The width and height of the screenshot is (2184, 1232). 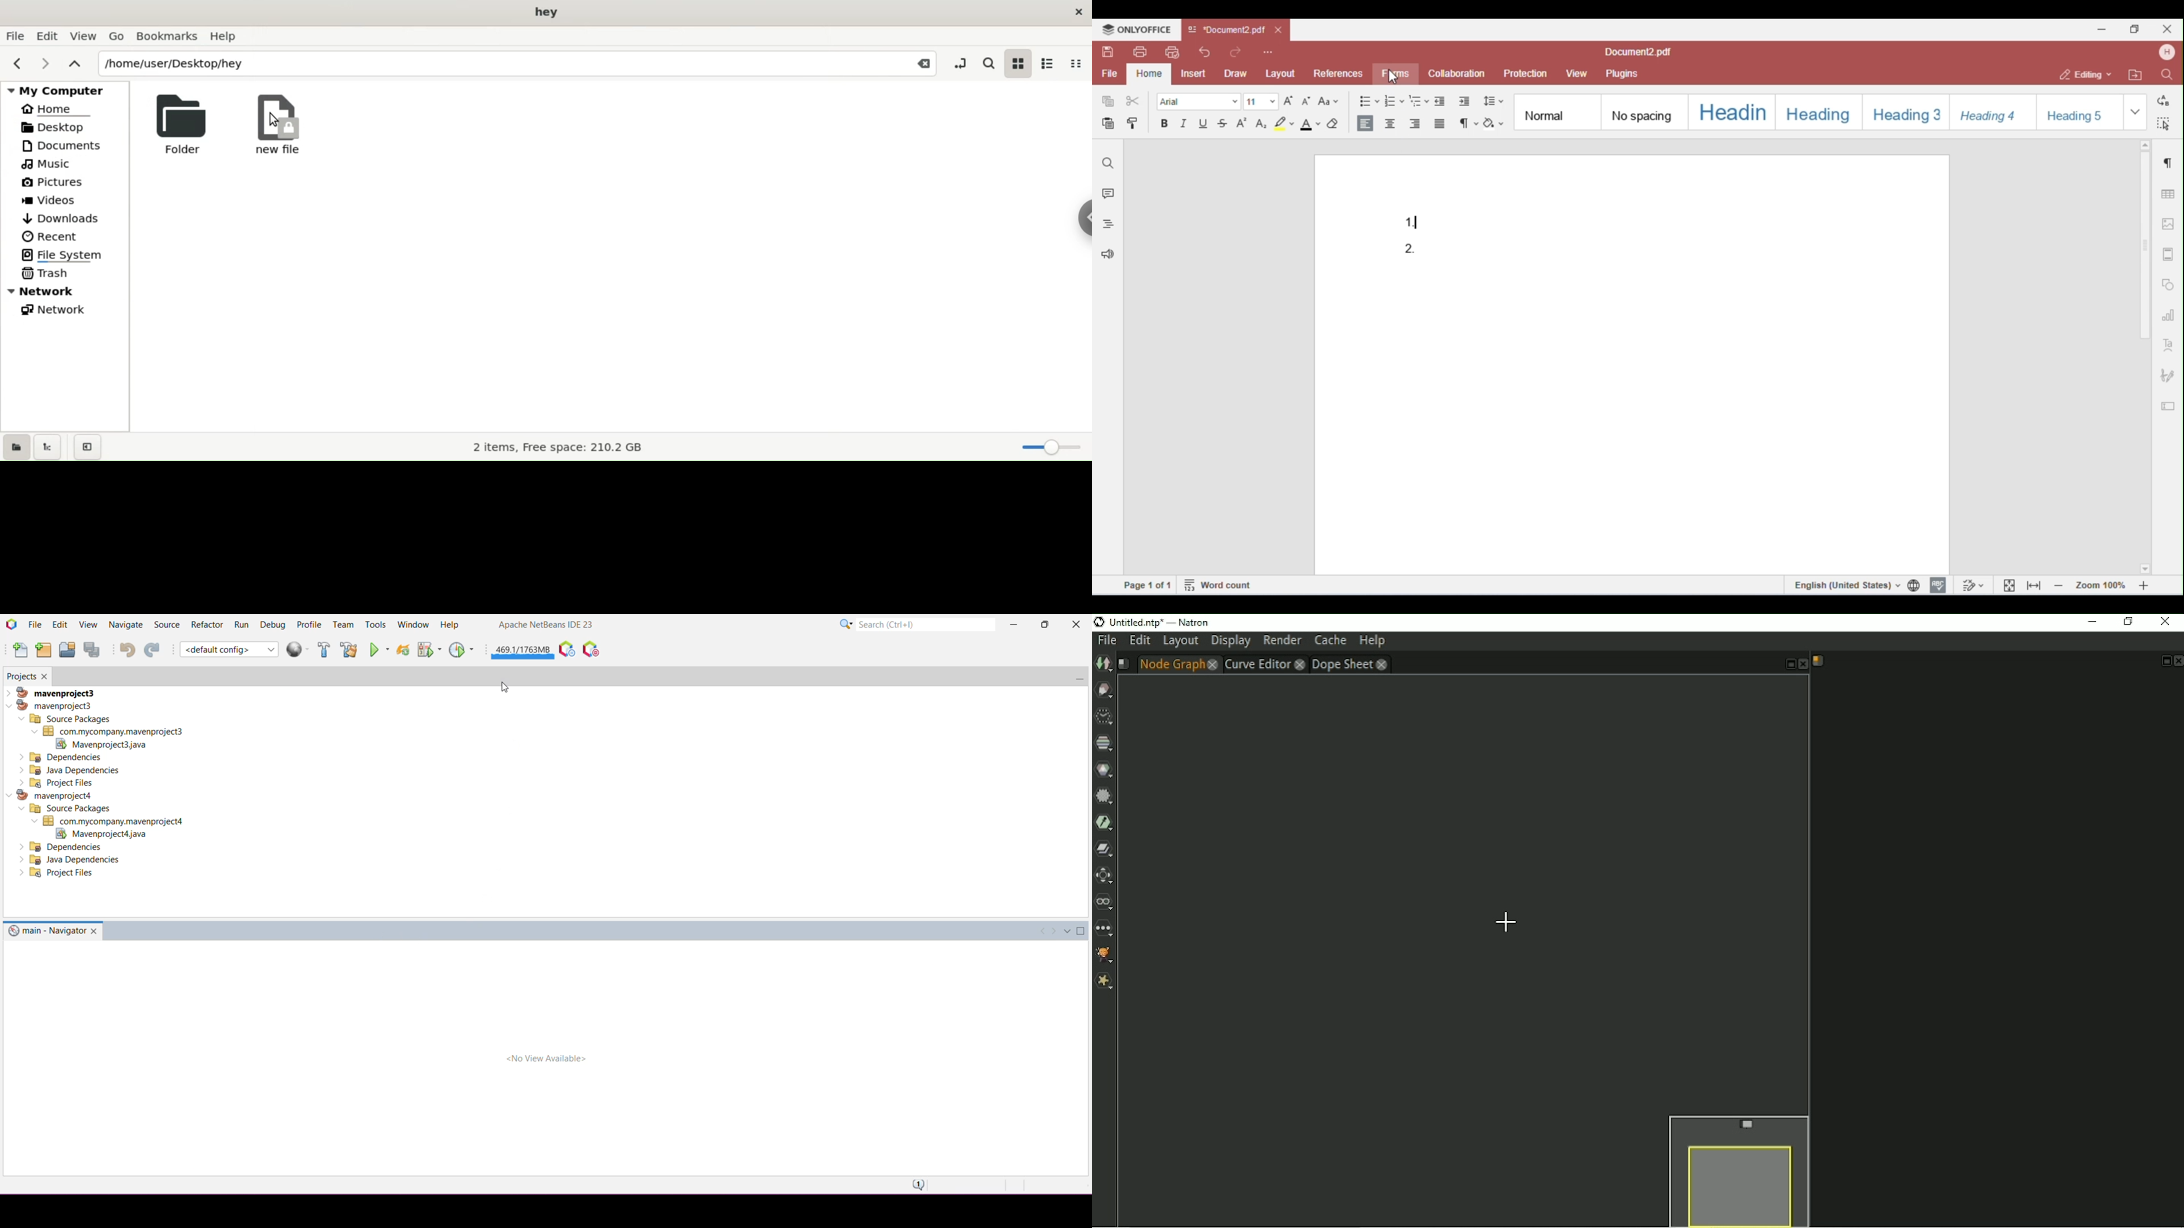 What do you see at coordinates (166, 625) in the screenshot?
I see `Source` at bounding box center [166, 625].